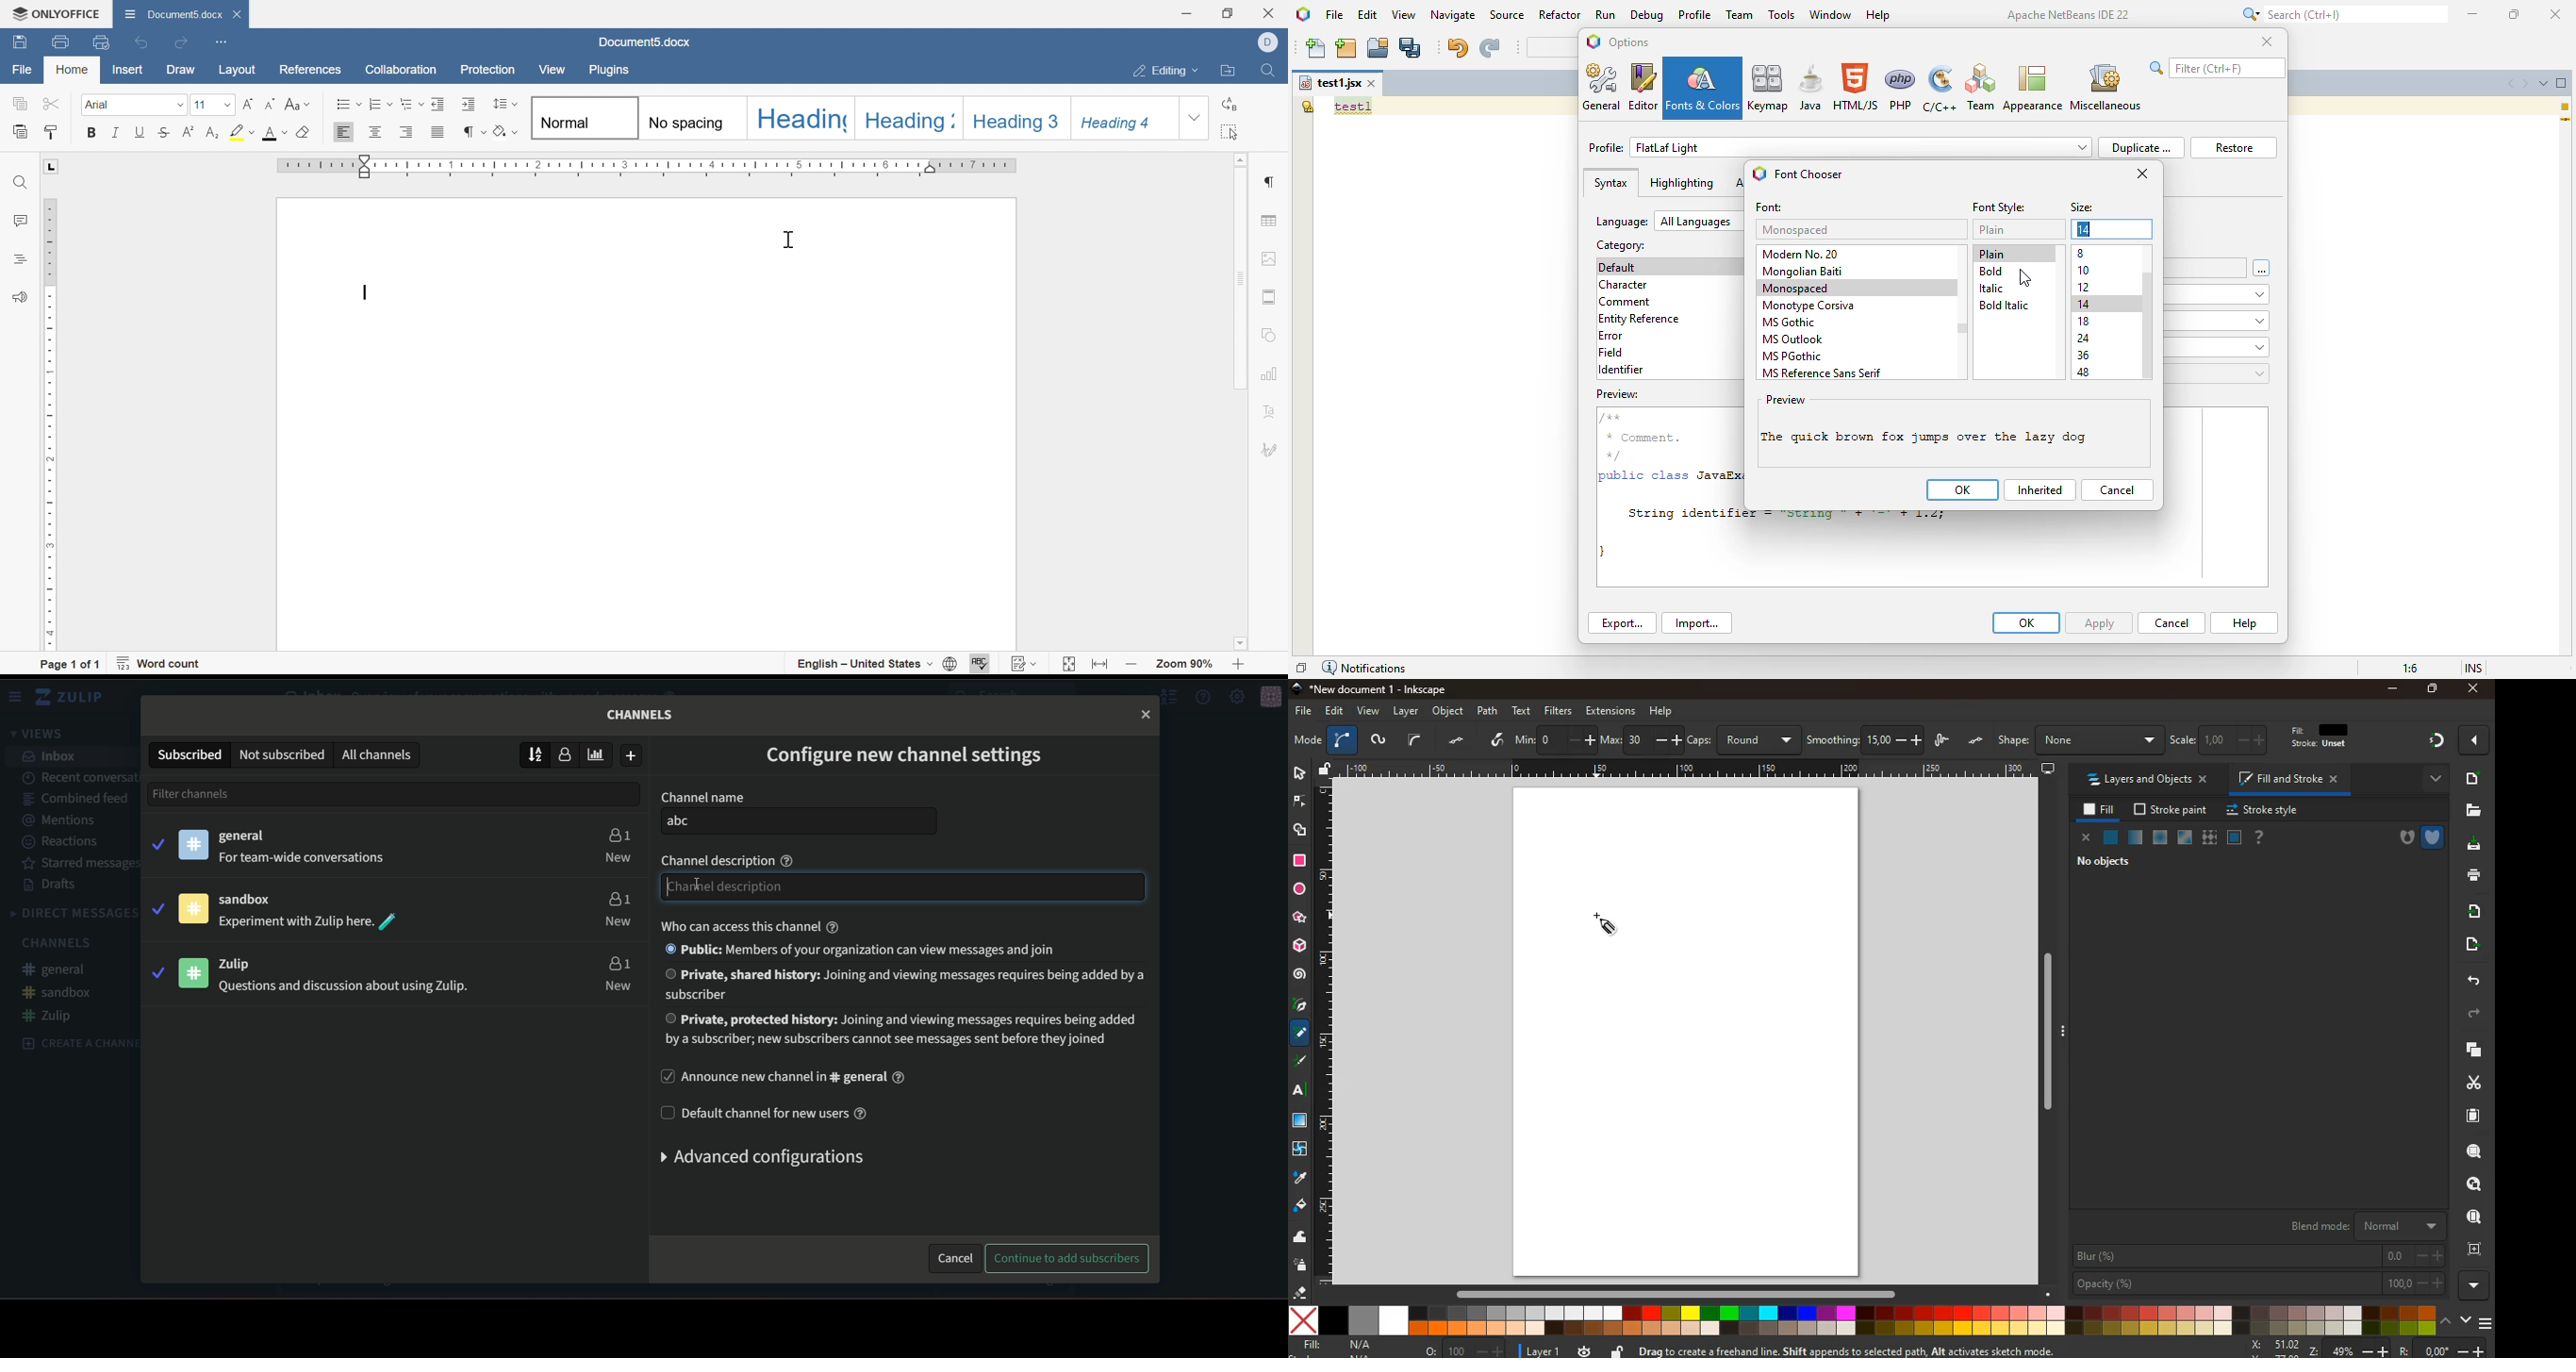 The height and width of the screenshot is (1372, 2576). I want to click on unlock, so click(1981, 738).